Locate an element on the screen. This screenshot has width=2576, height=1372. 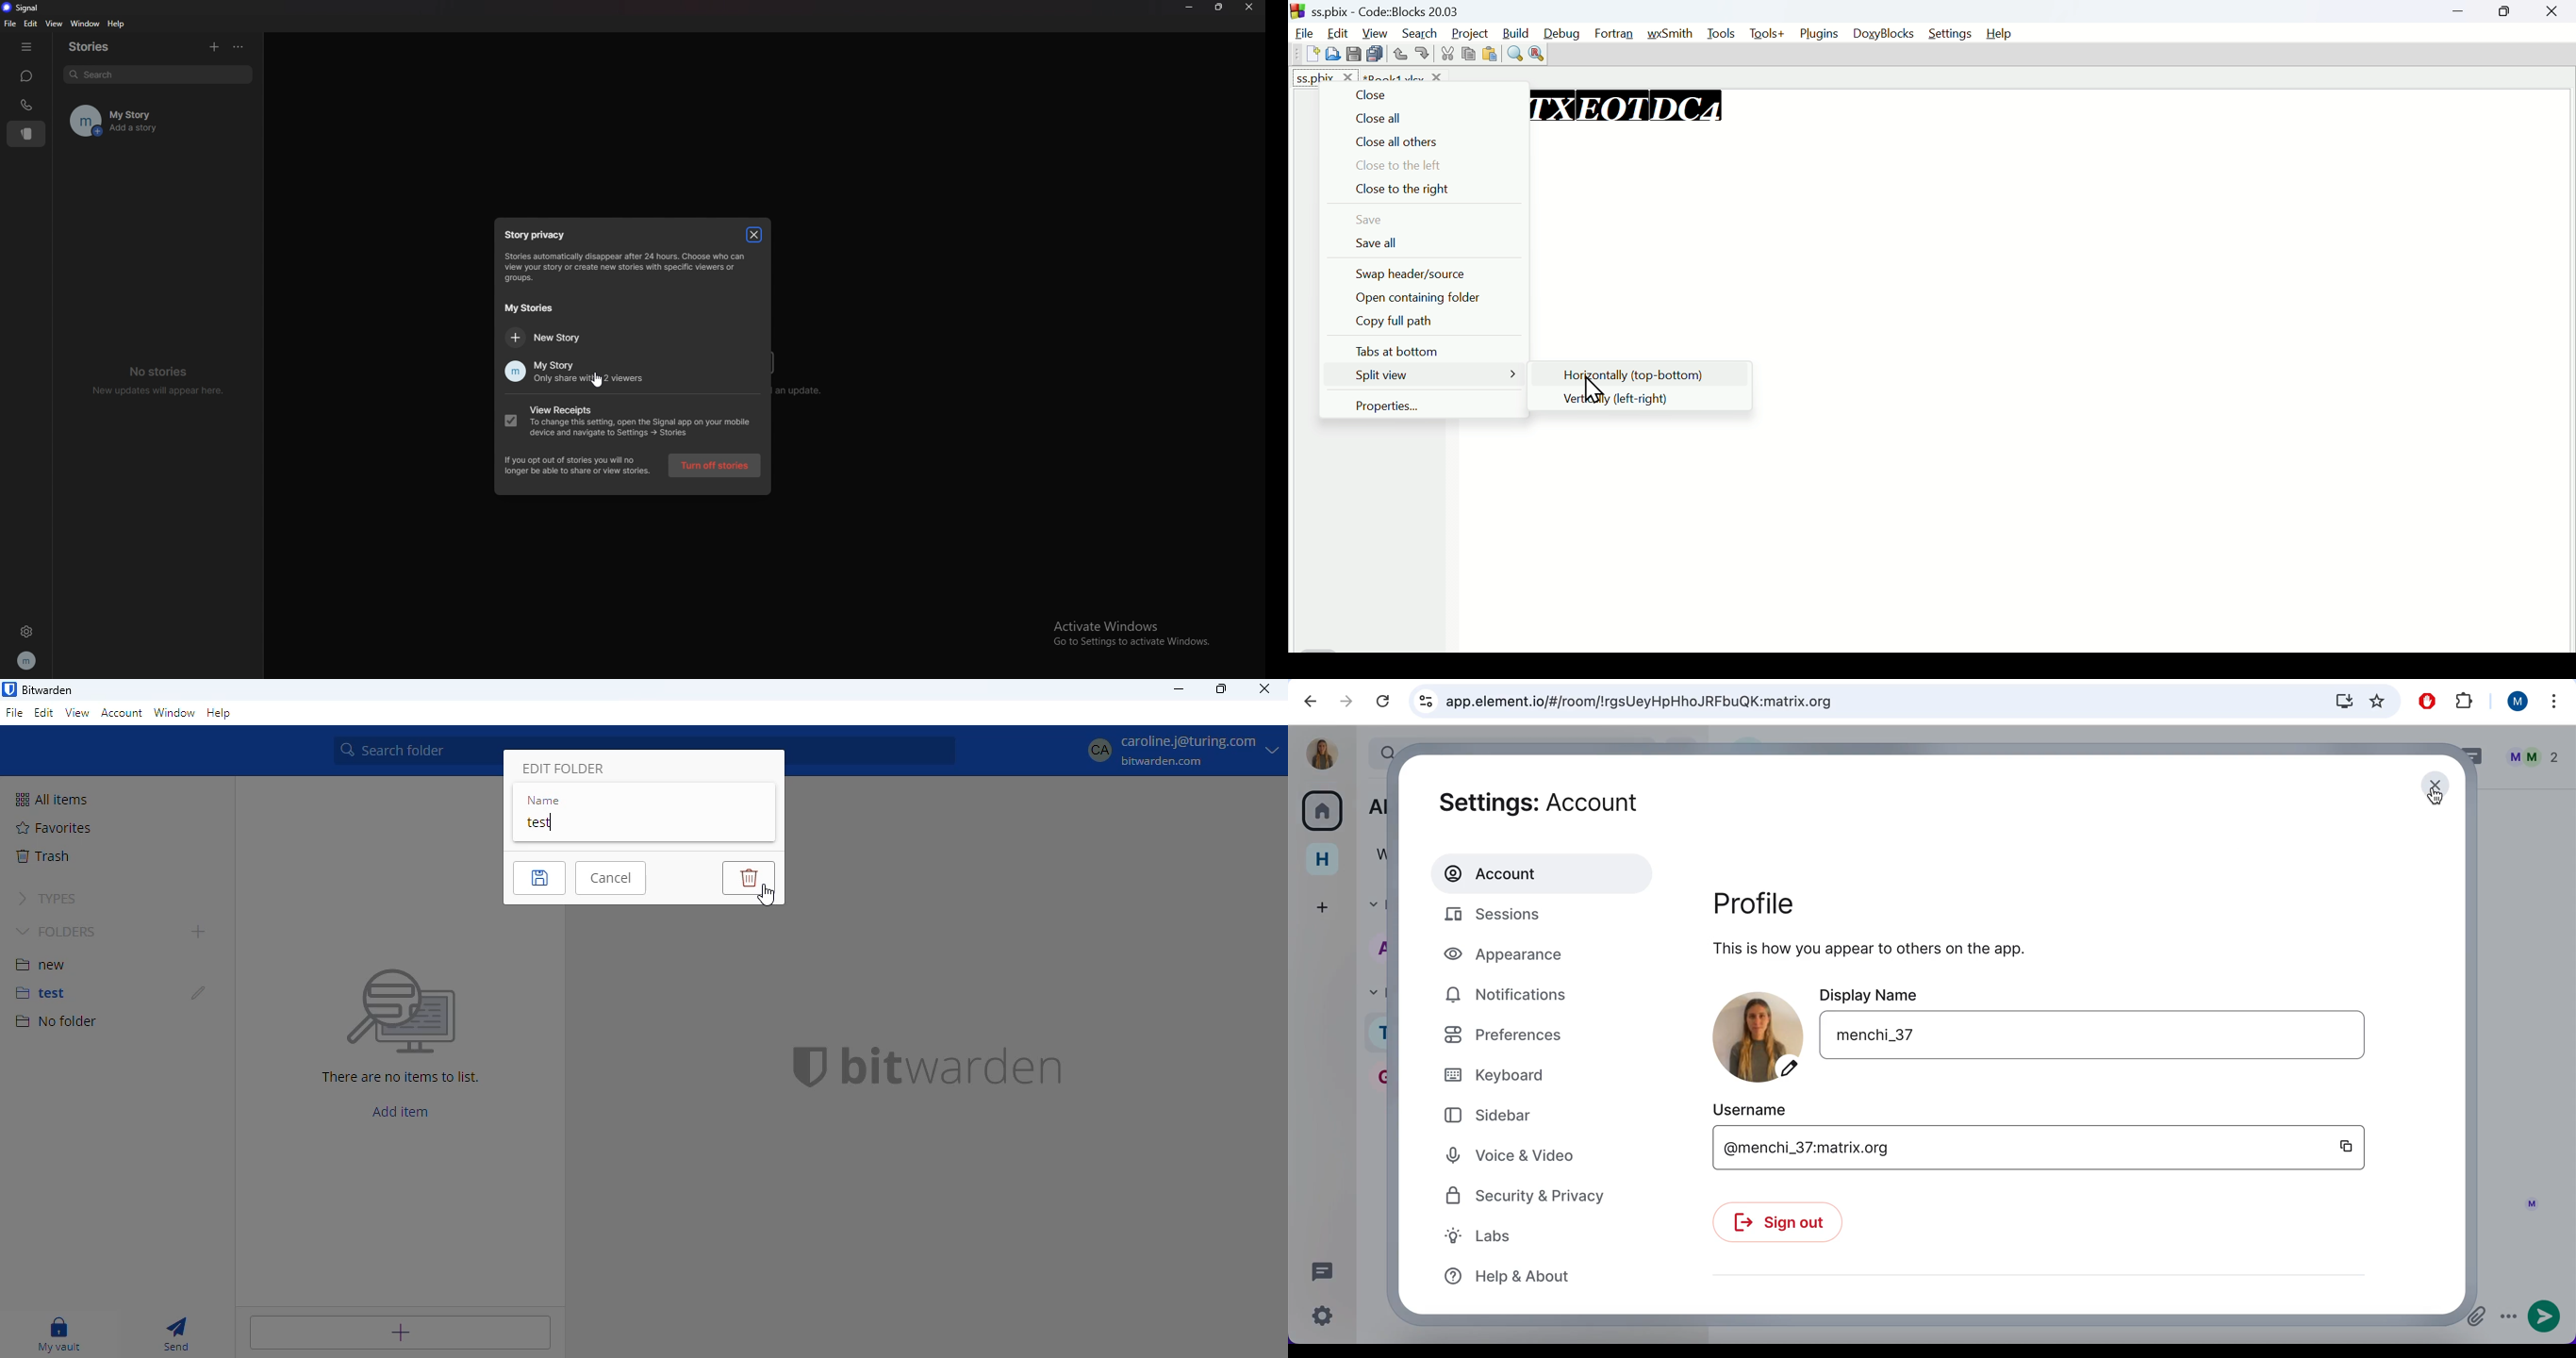
my story is located at coordinates (176, 111).